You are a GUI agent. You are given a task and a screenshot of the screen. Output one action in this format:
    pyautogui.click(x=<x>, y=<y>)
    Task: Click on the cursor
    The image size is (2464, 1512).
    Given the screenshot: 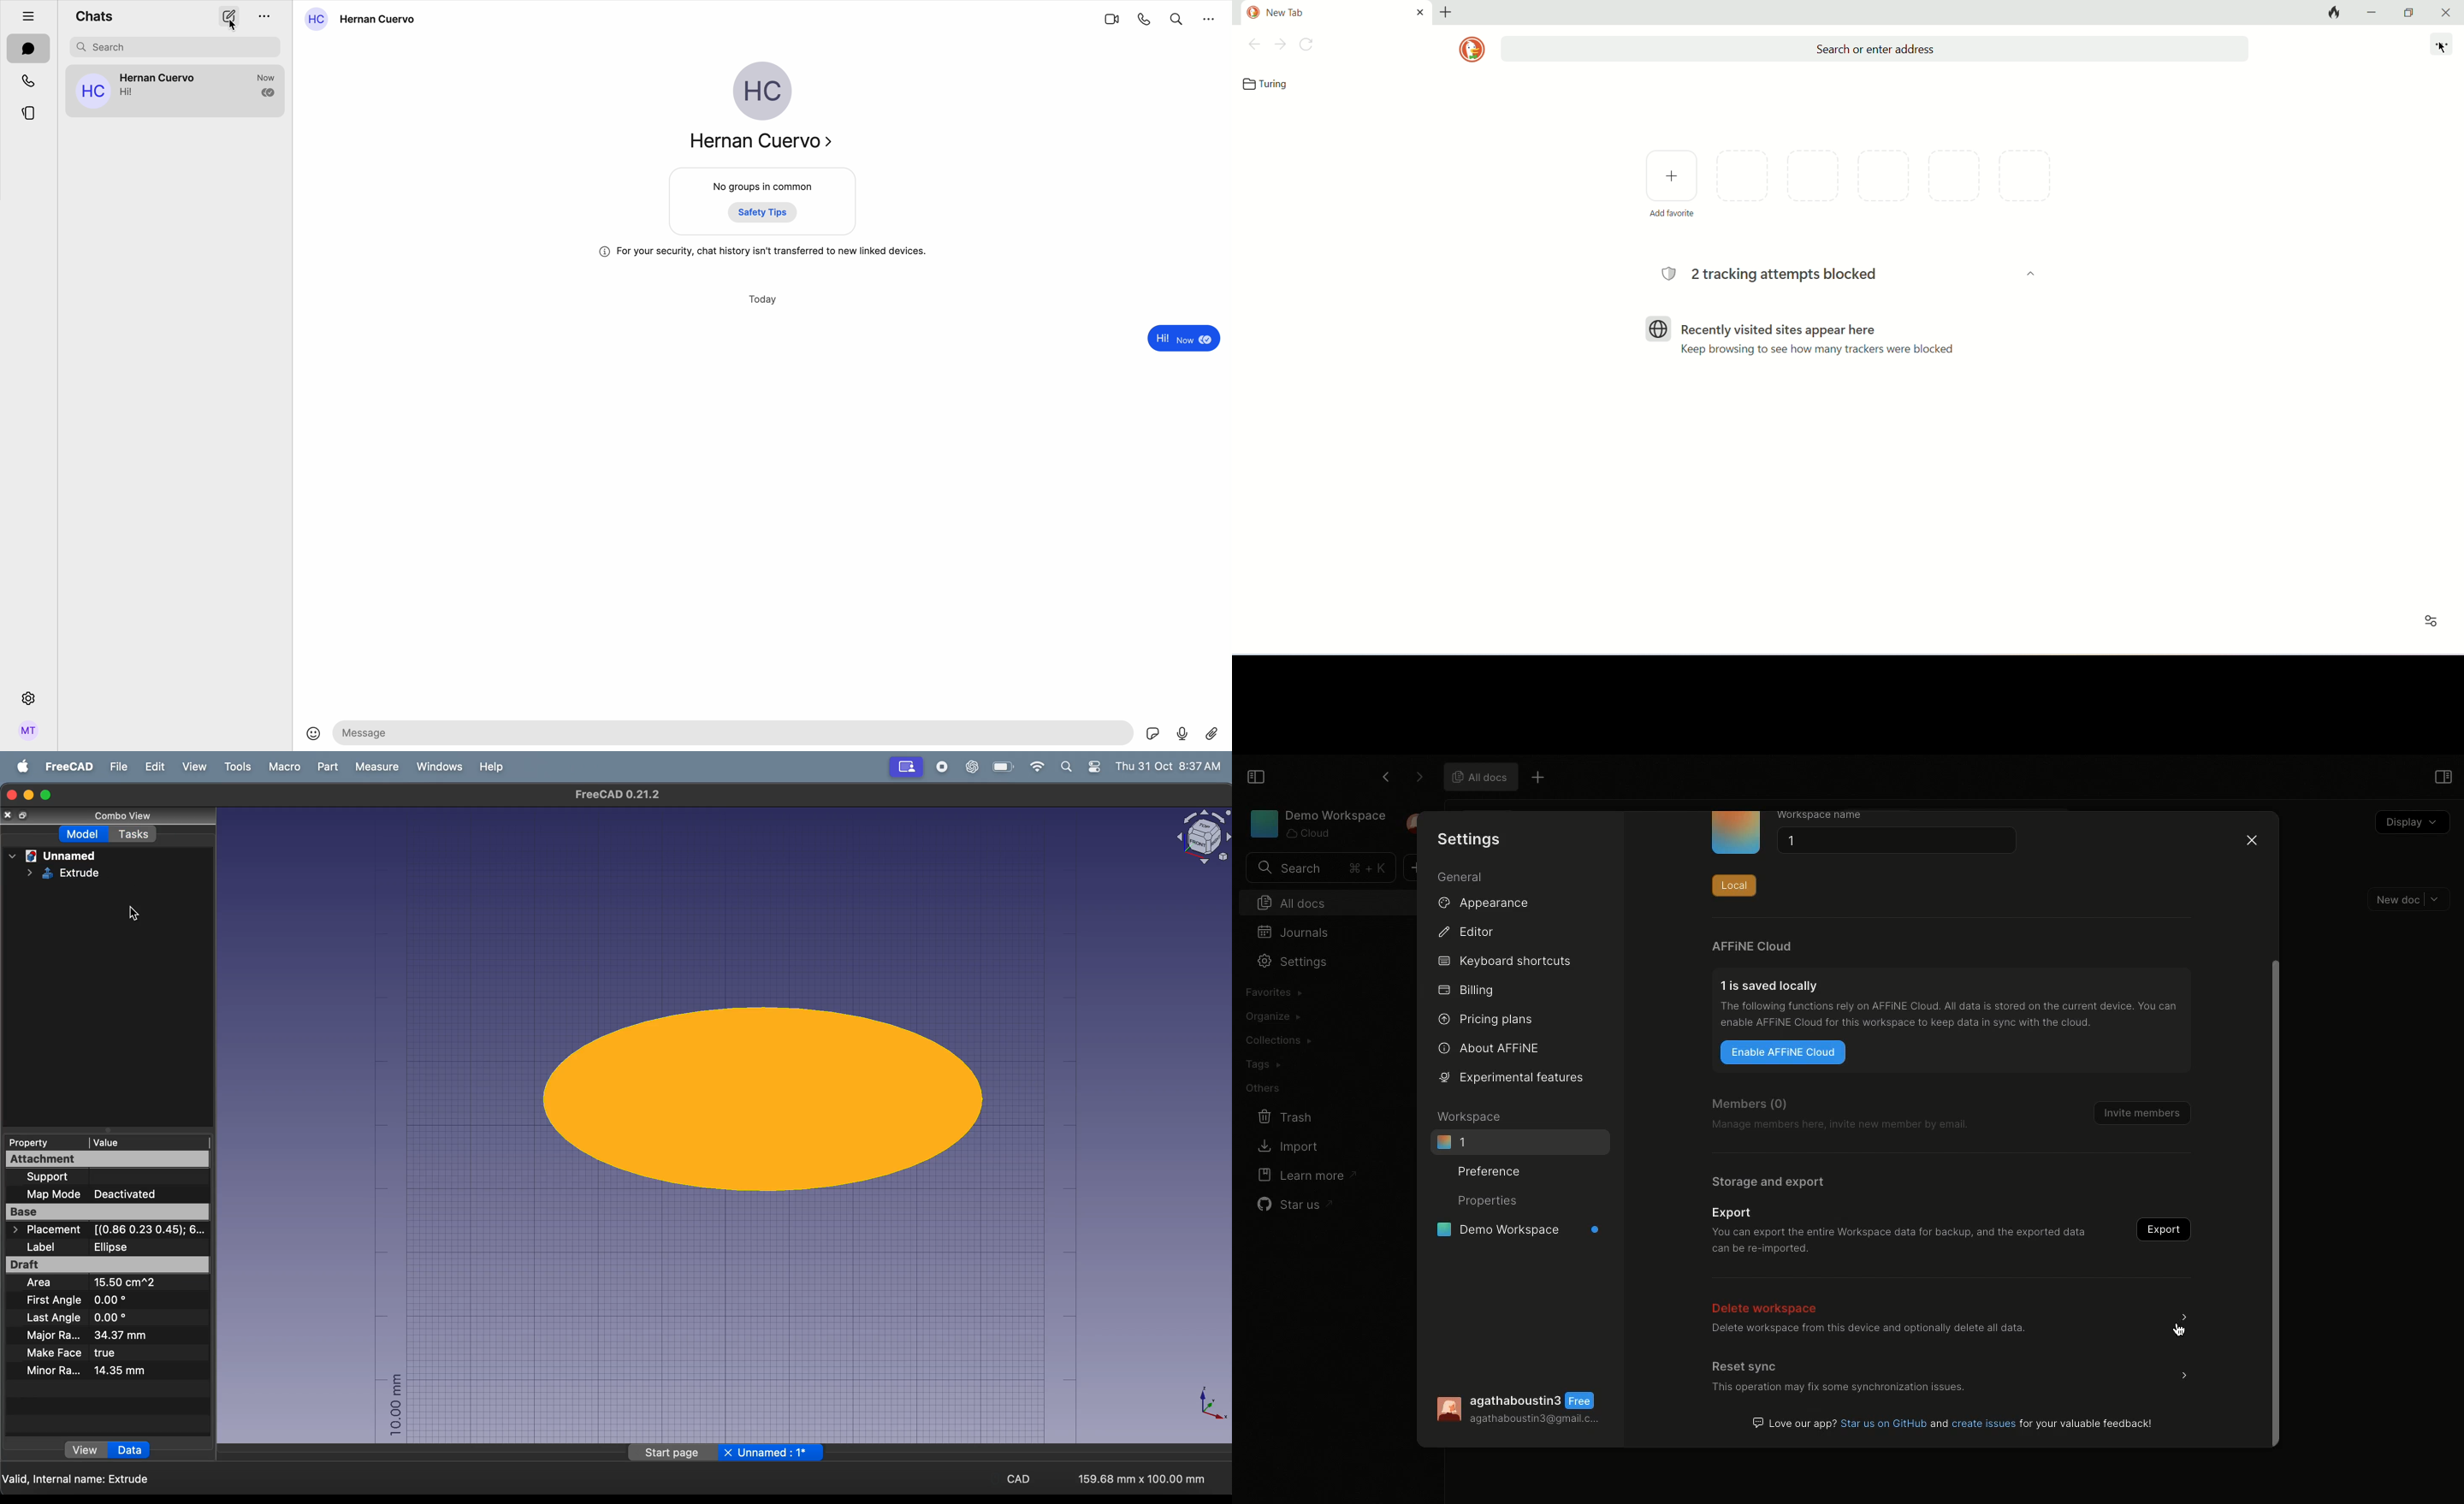 What is the action you would take?
    pyautogui.click(x=2443, y=47)
    